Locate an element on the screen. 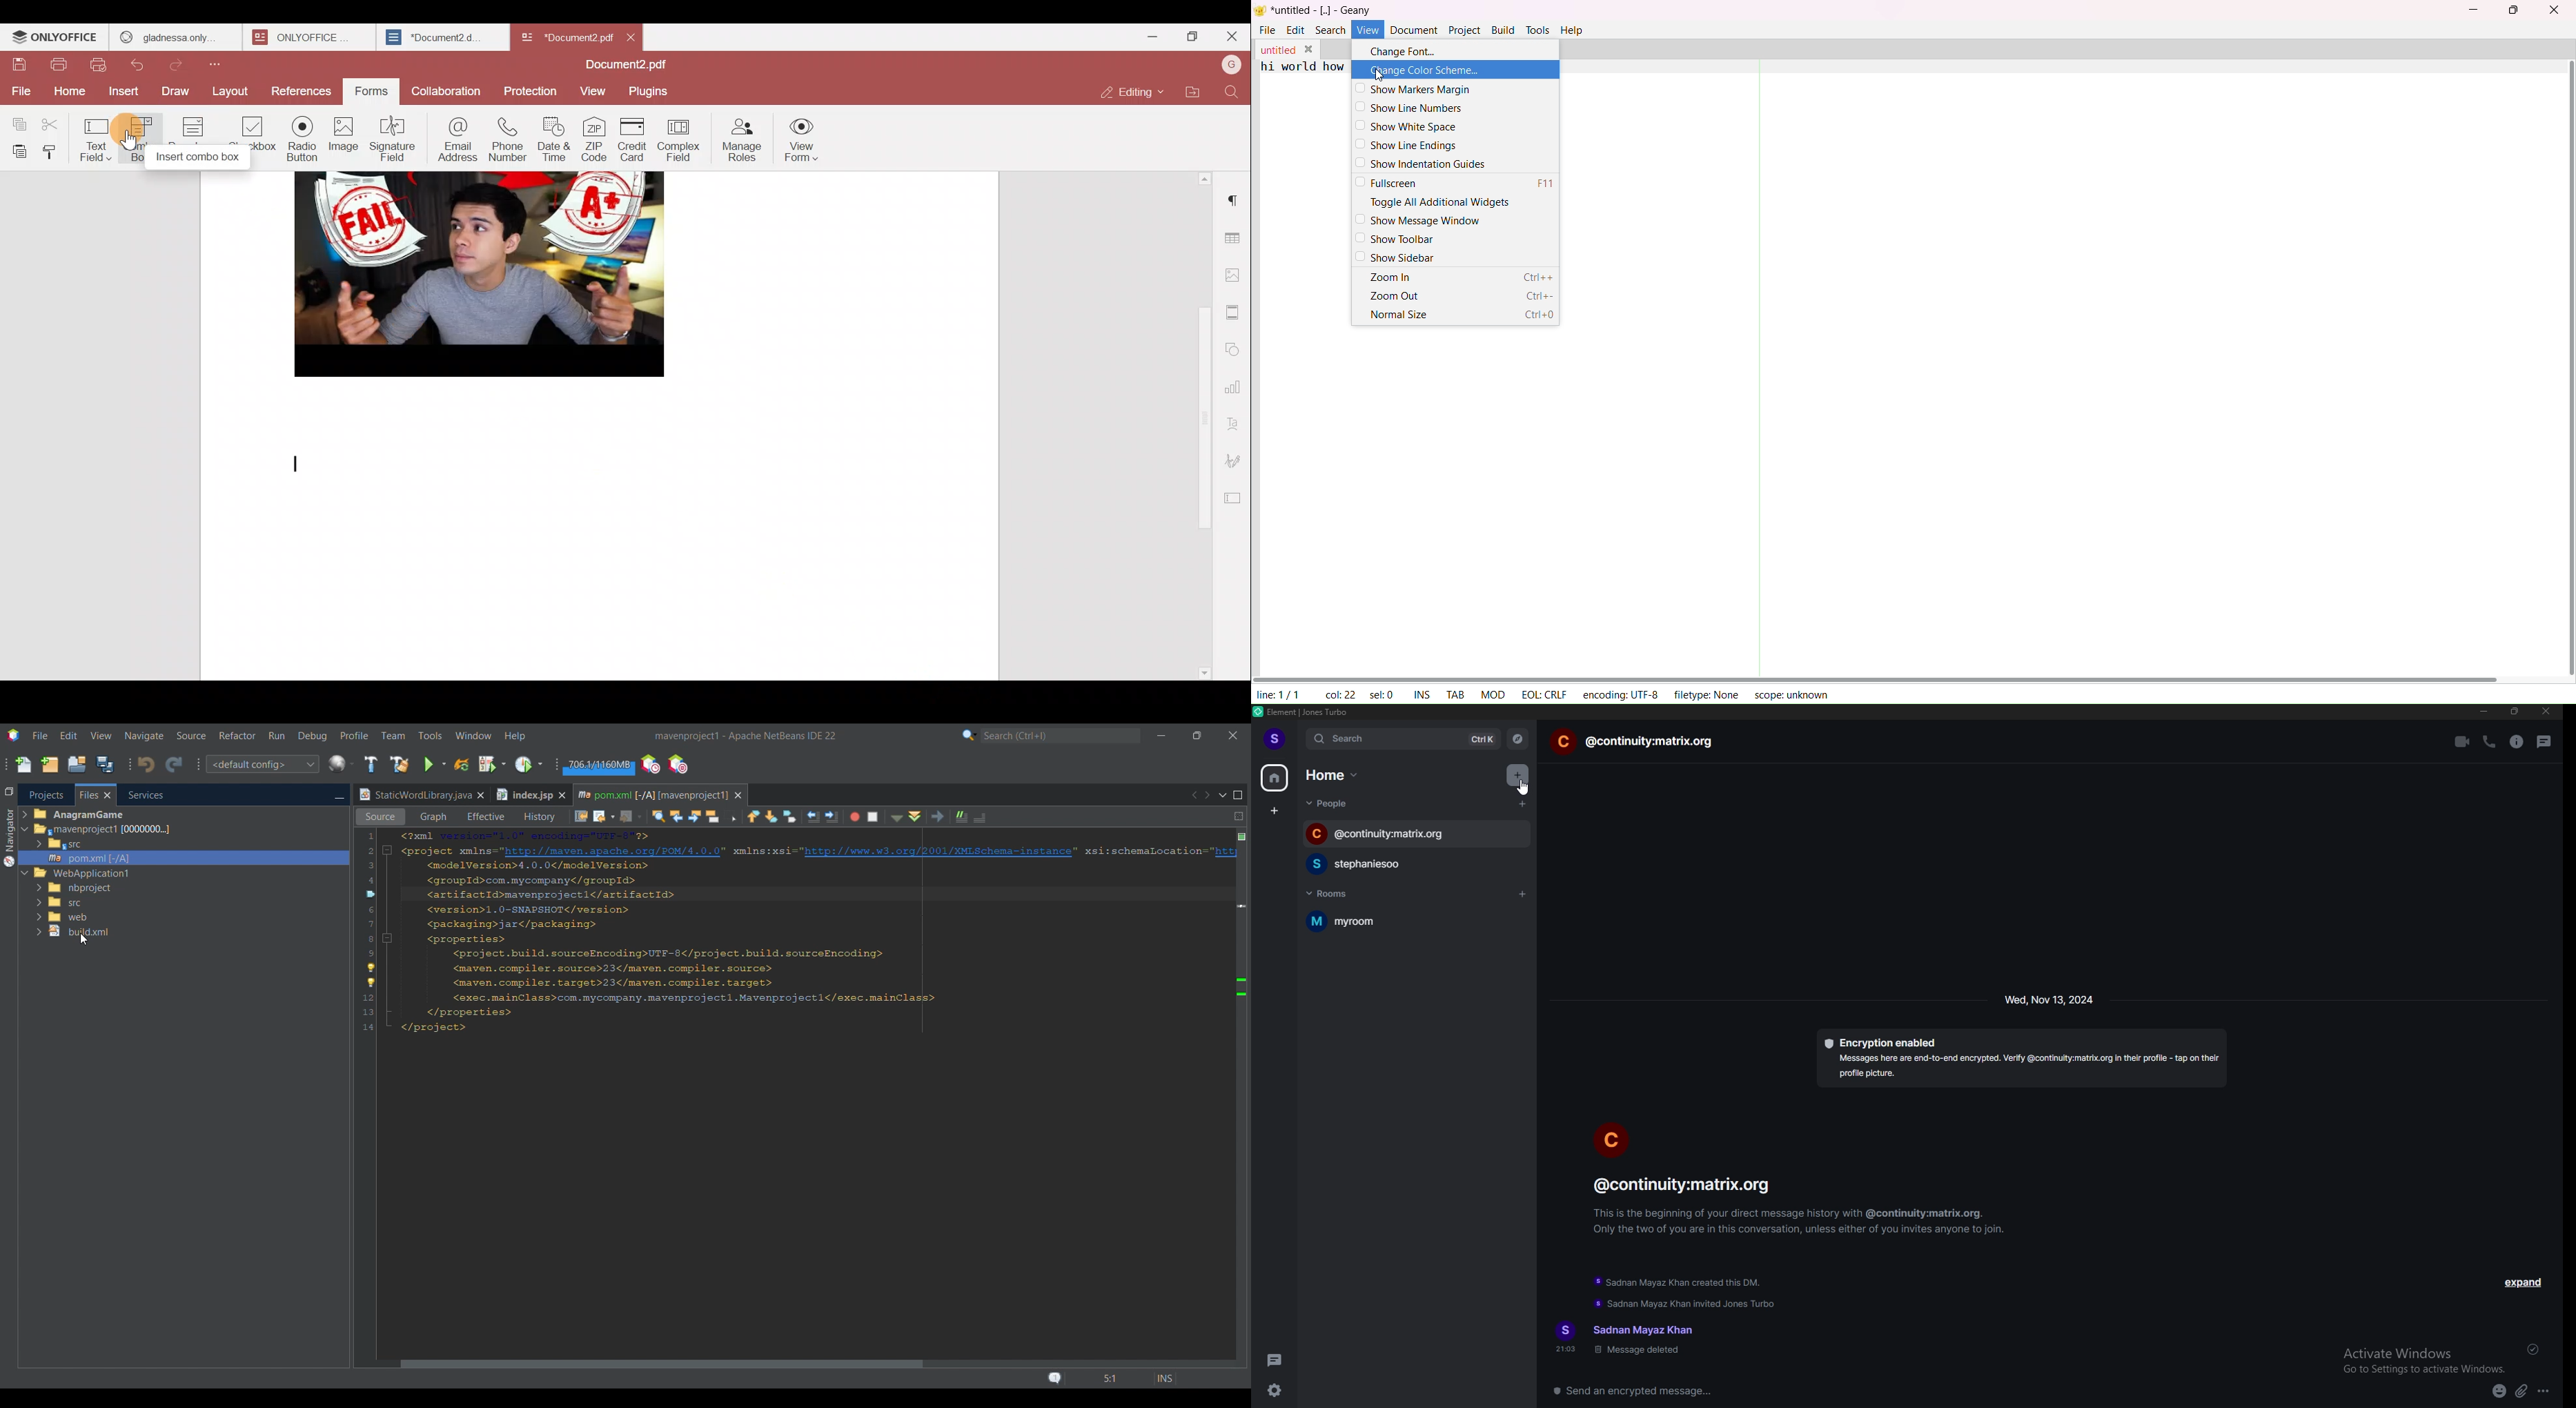  explore rooms is located at coordinates (1518, 739).